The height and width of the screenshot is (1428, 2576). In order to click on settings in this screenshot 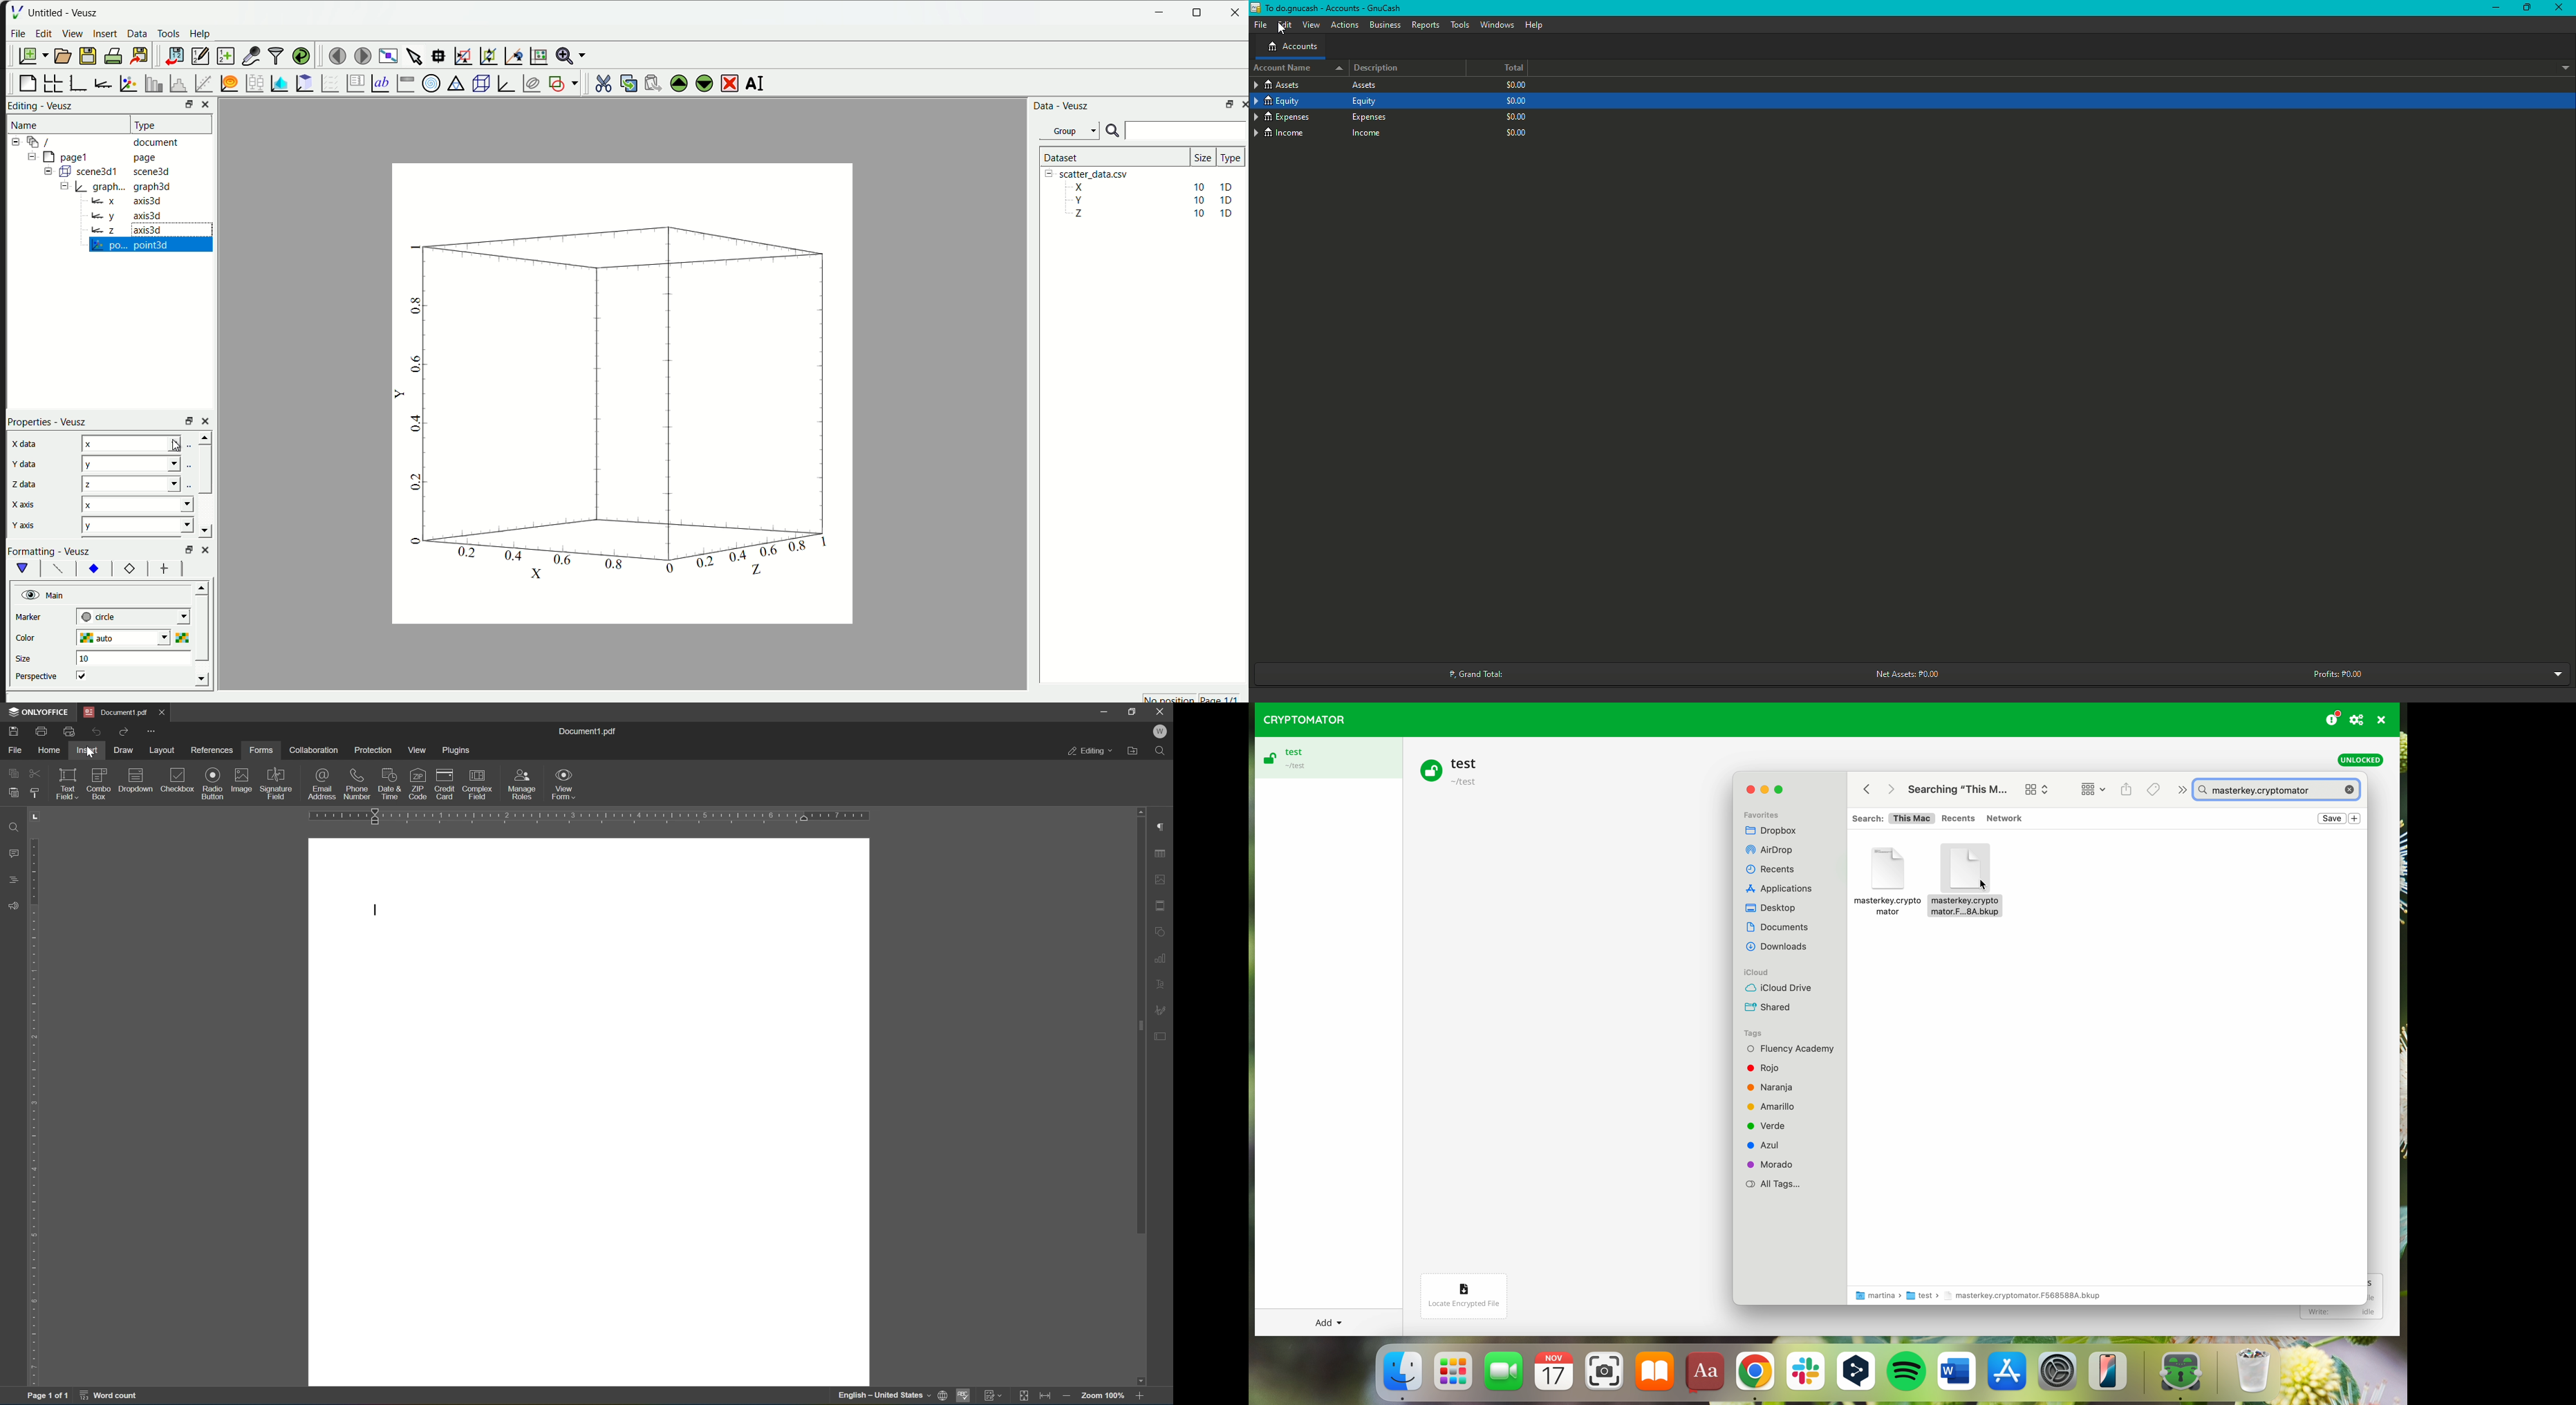, I will do `click(2059, 1375)`.